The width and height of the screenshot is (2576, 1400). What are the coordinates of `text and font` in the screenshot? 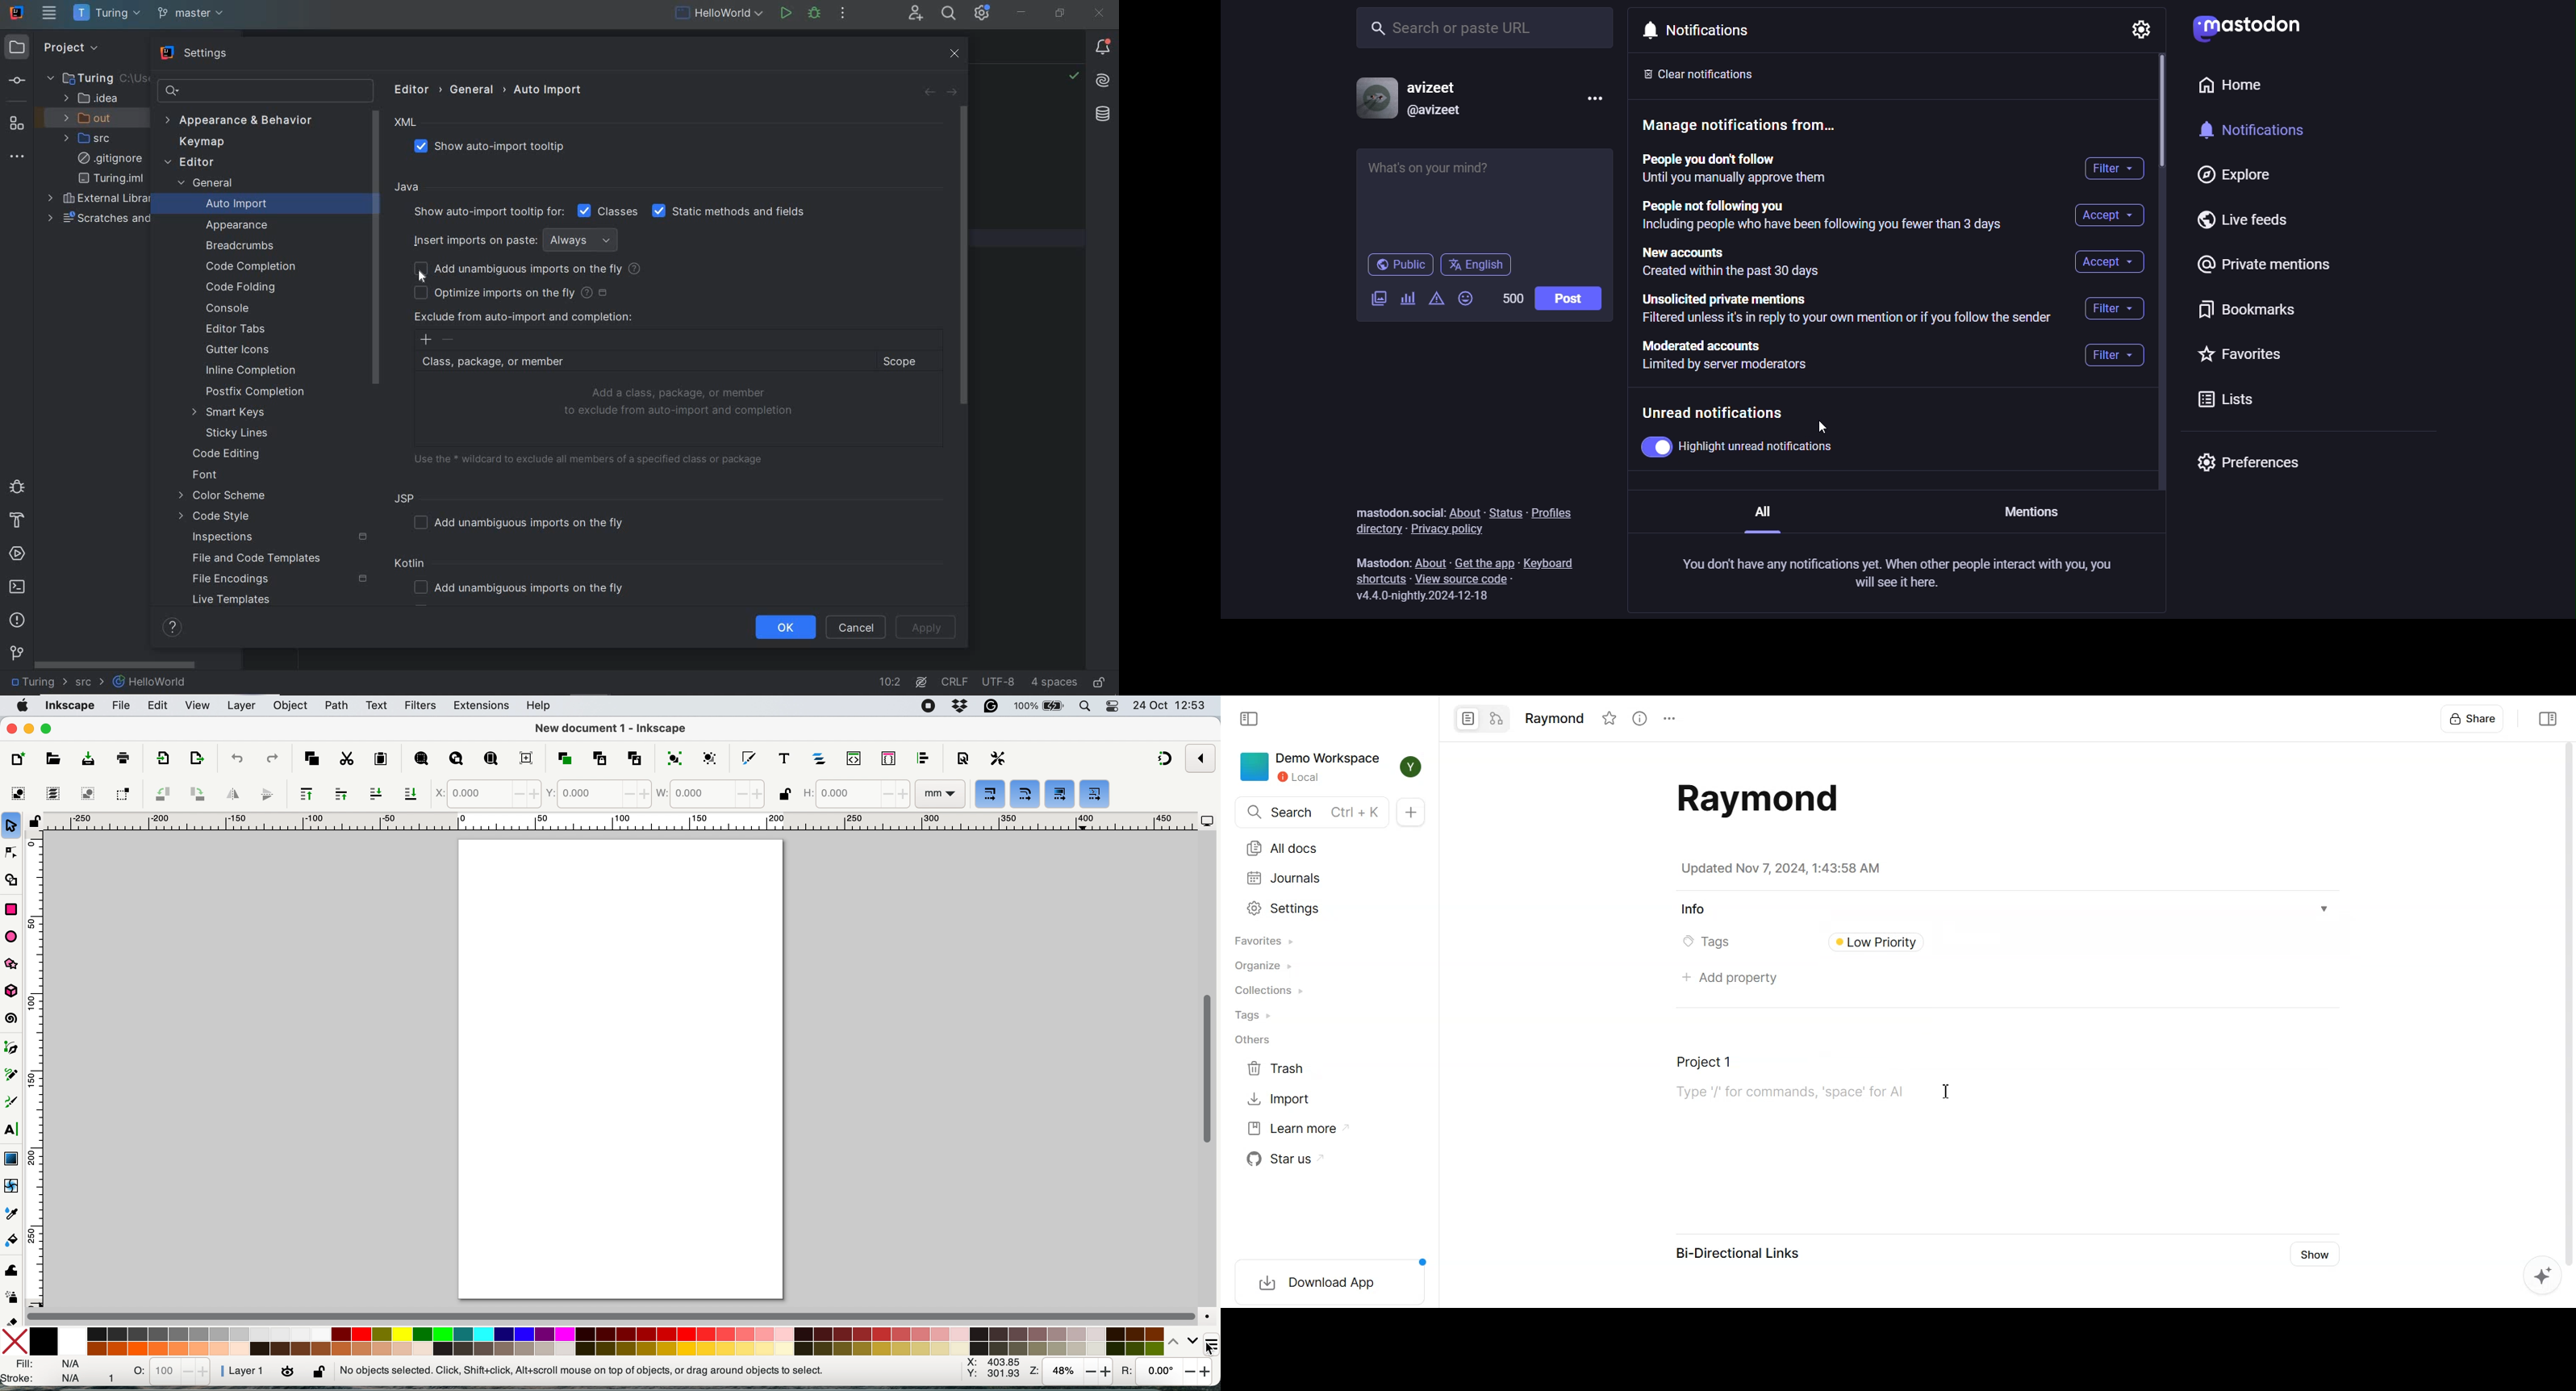 It's located at (784, 757).